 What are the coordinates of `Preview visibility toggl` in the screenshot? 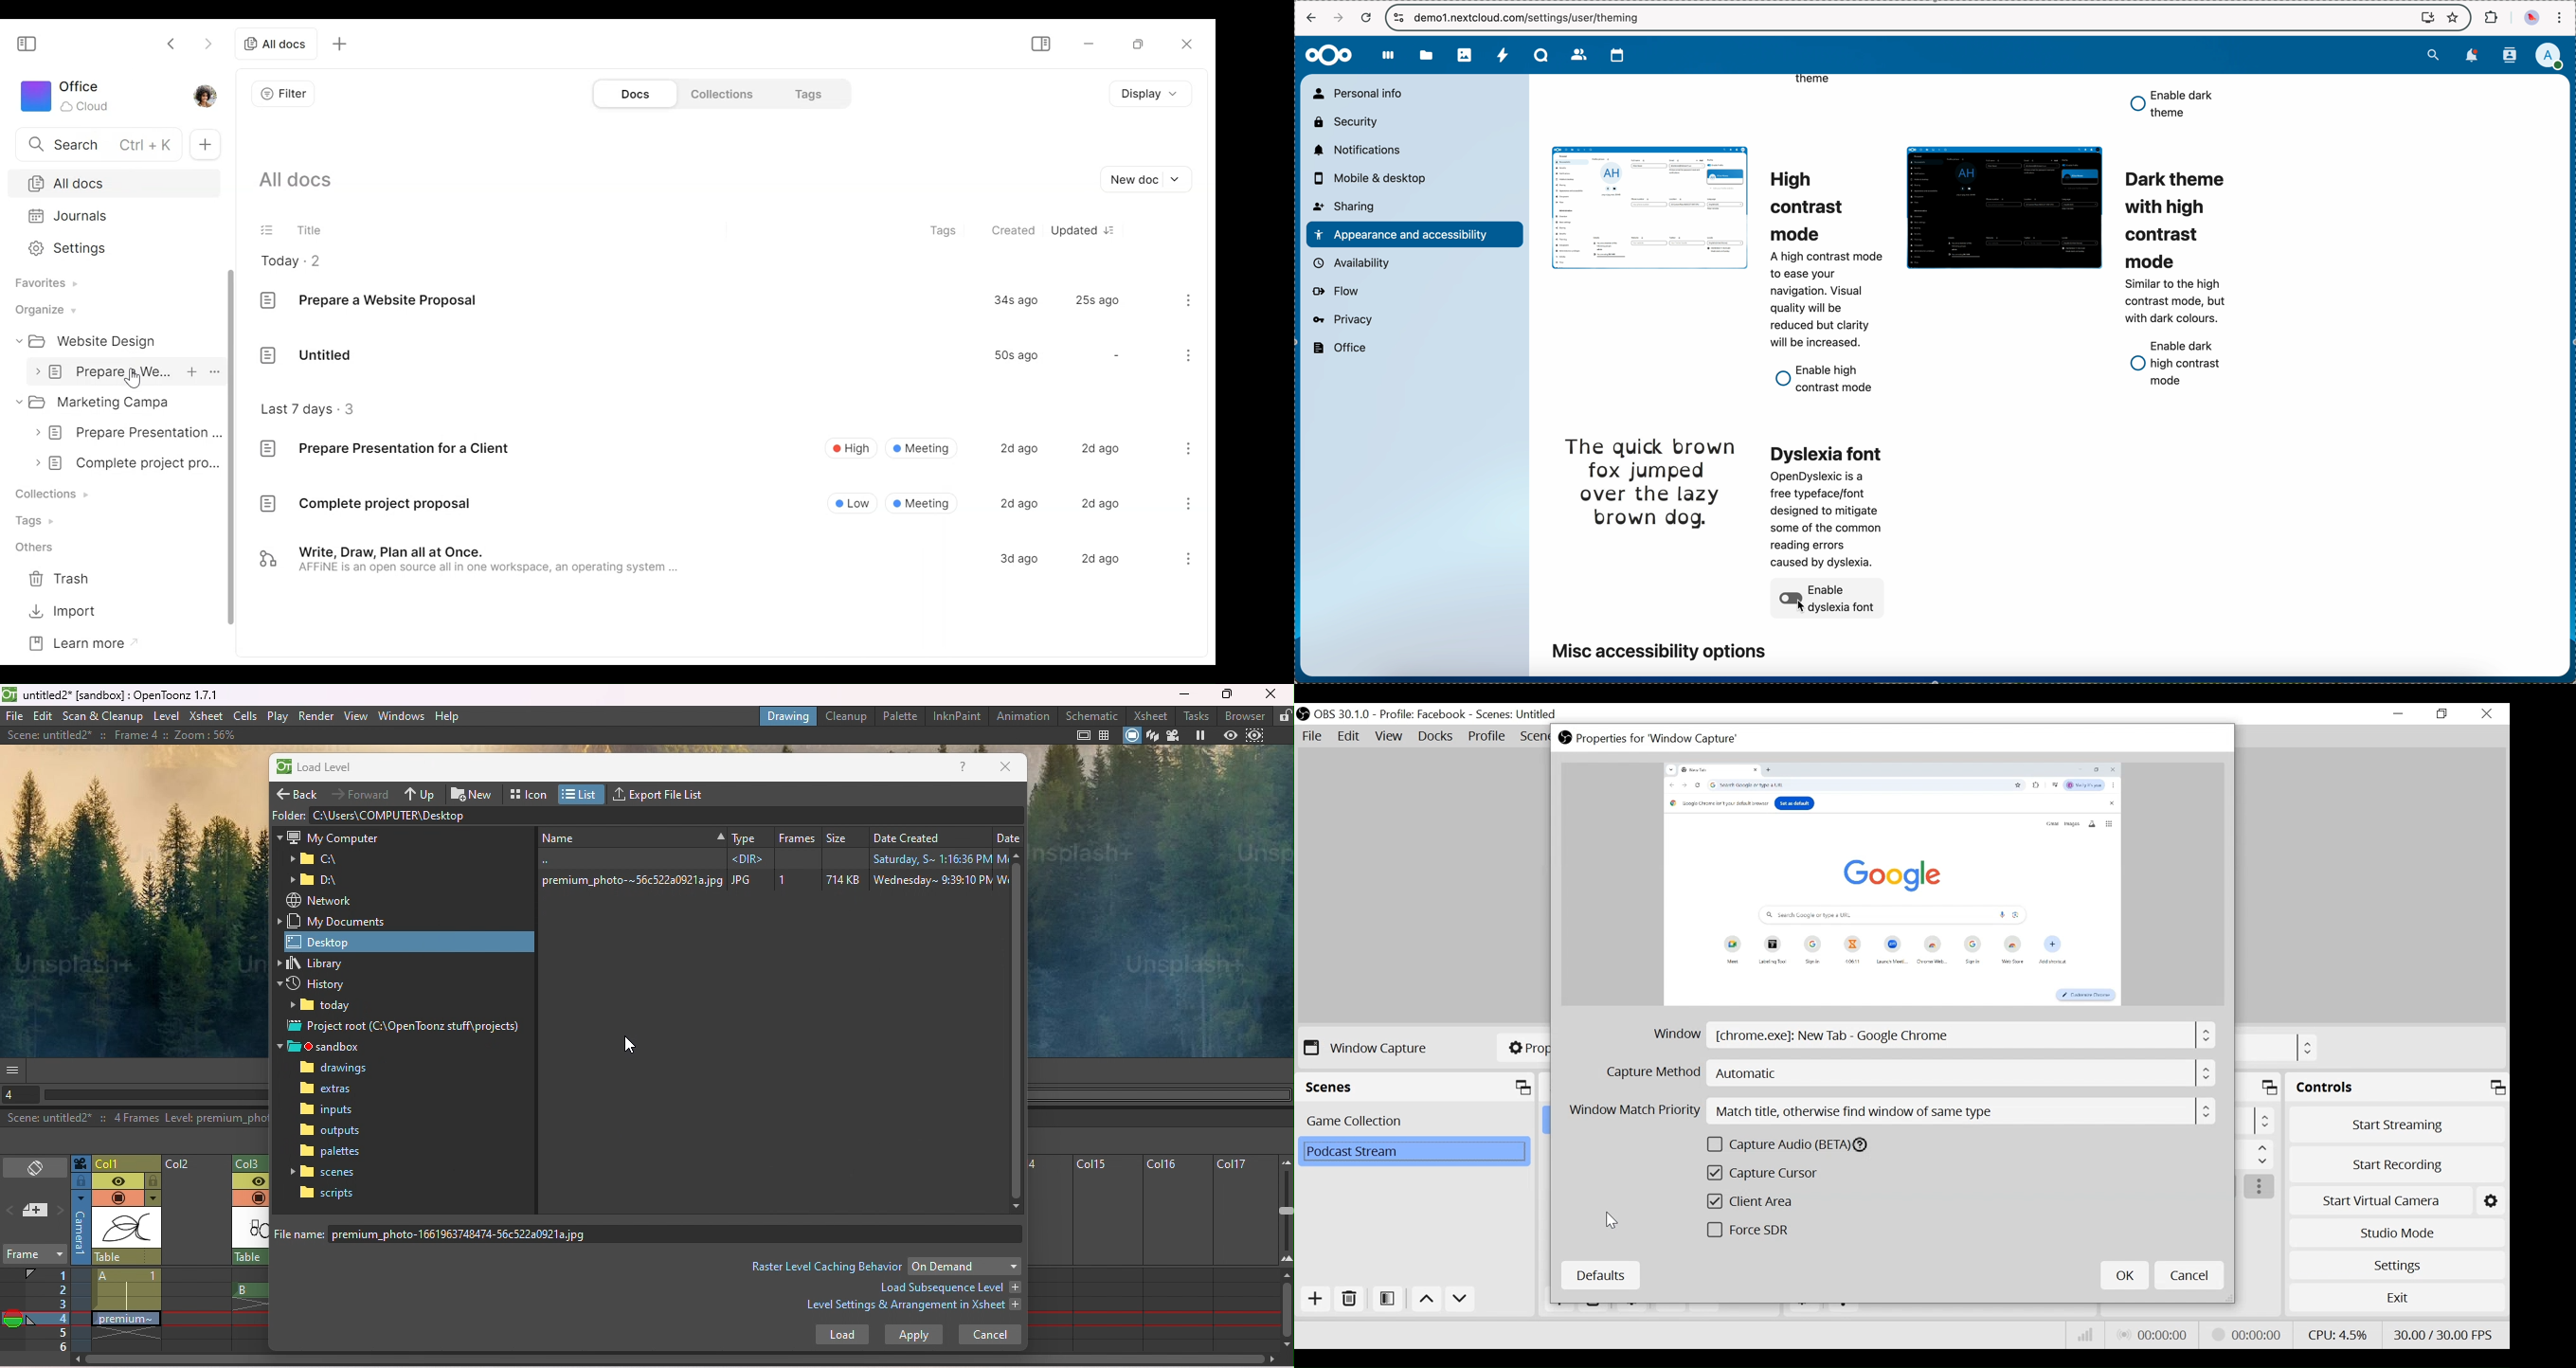 It's located at (249, 1182).